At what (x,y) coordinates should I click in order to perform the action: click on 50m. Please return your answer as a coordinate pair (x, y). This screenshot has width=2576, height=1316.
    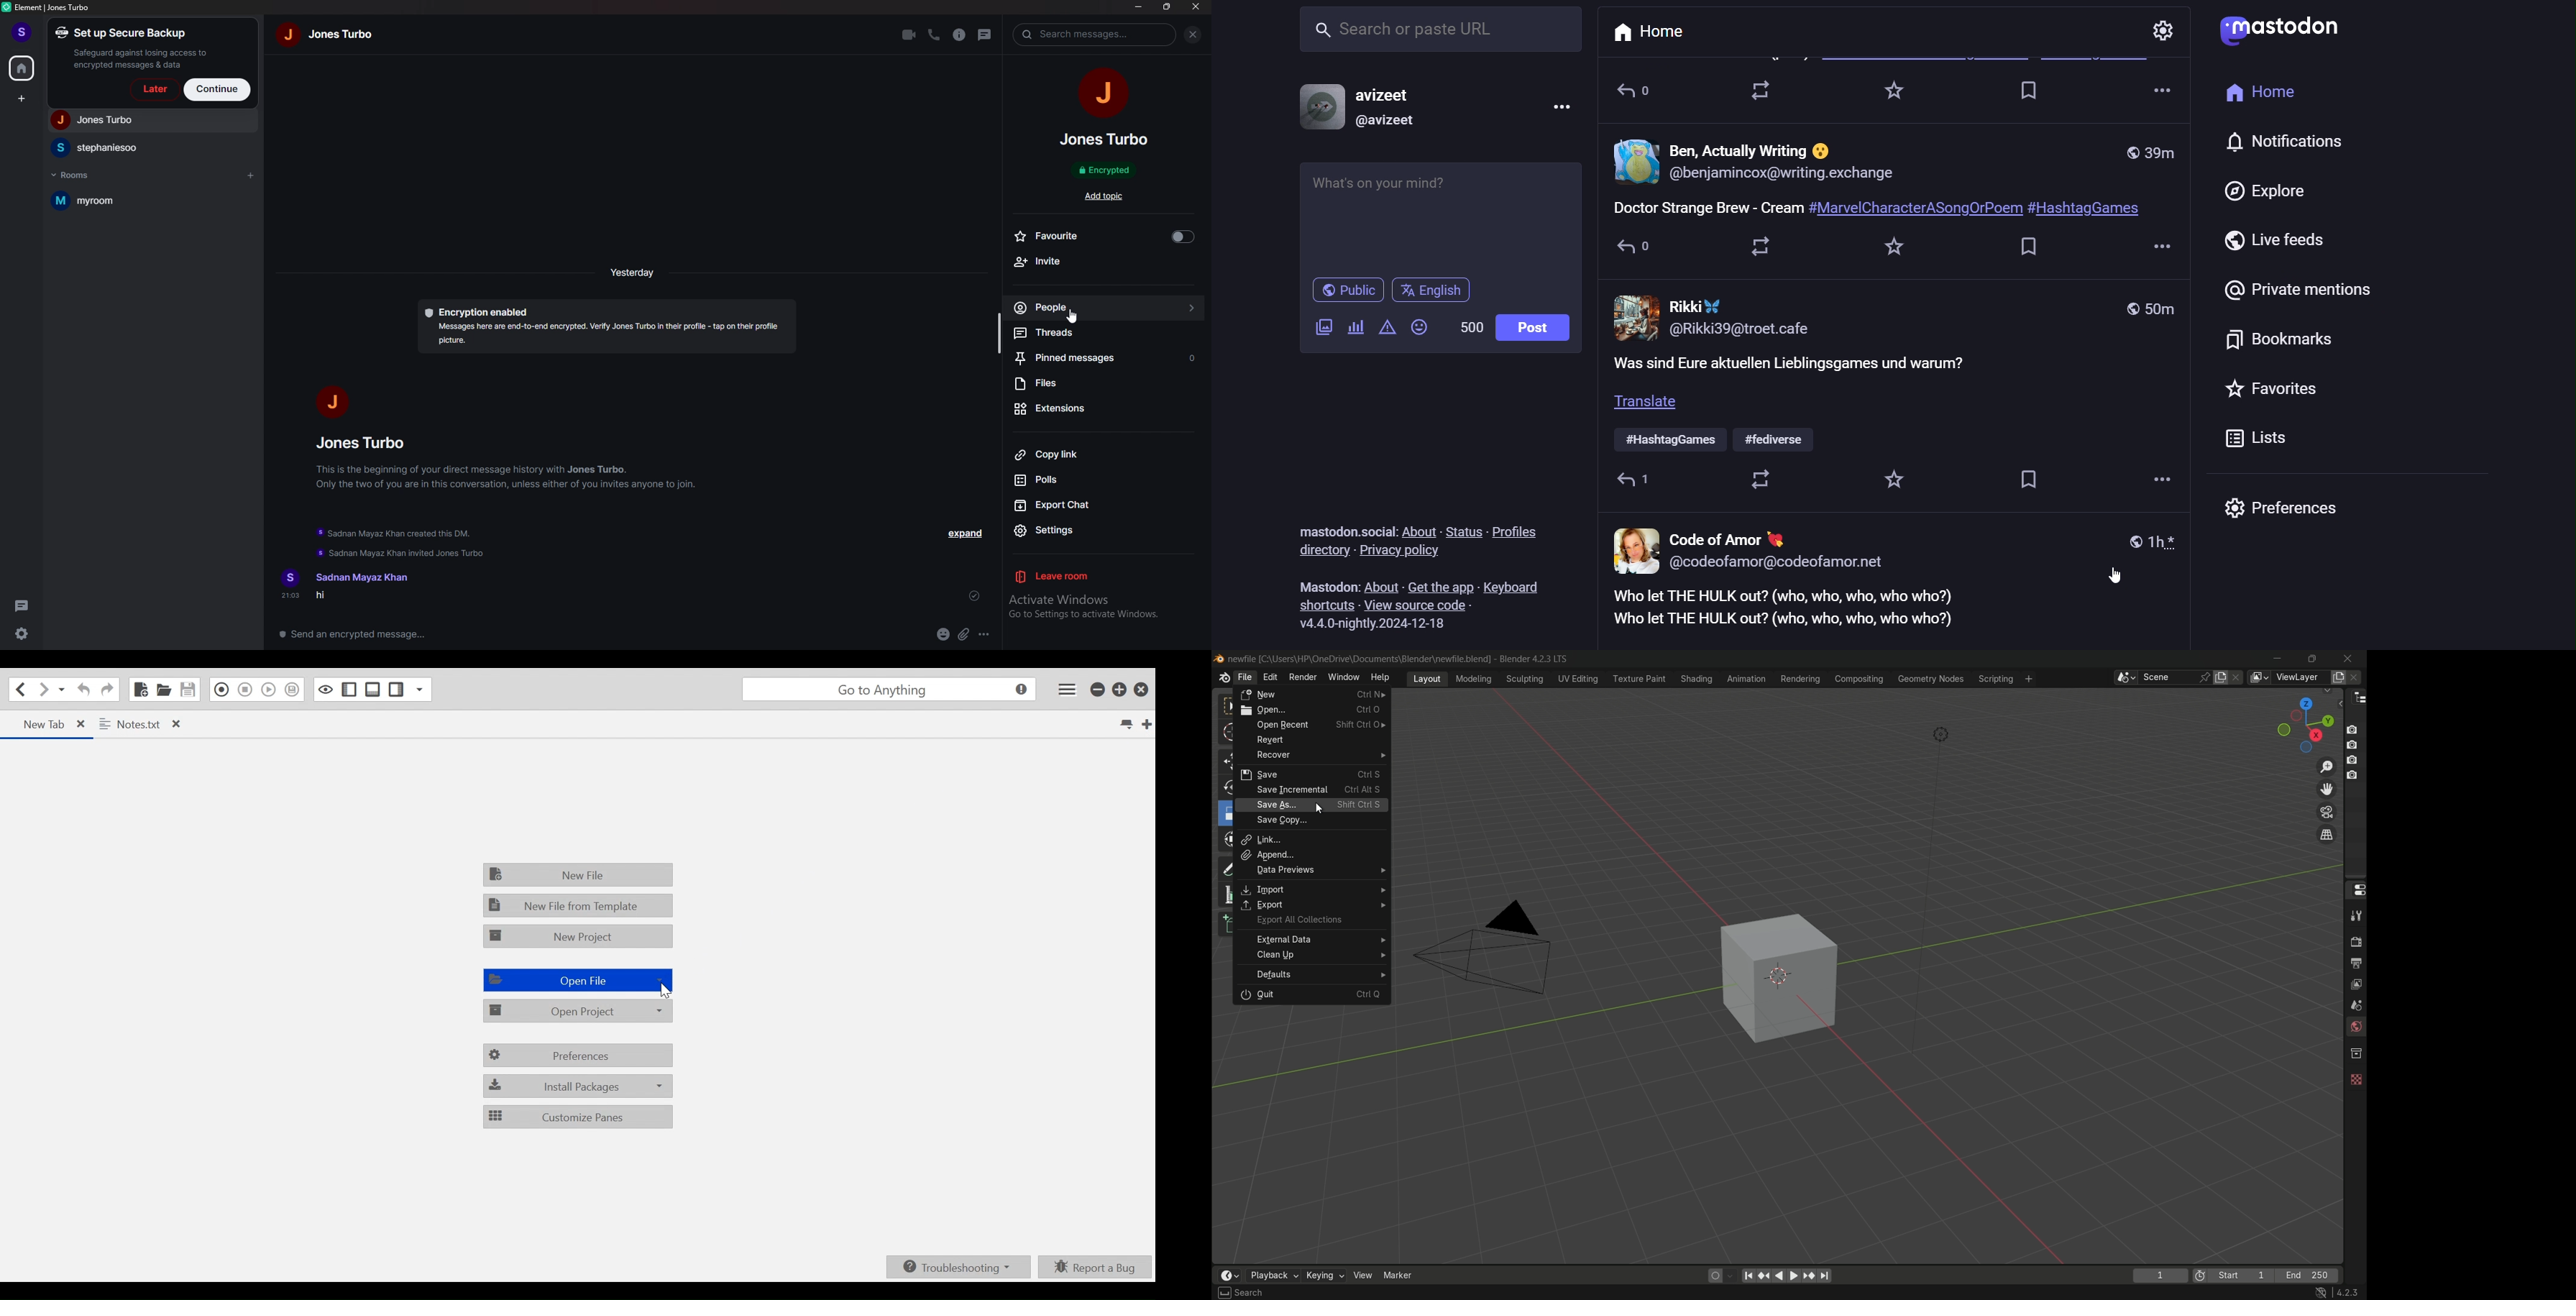
    Looking at the image, I should click on (2145, 306).